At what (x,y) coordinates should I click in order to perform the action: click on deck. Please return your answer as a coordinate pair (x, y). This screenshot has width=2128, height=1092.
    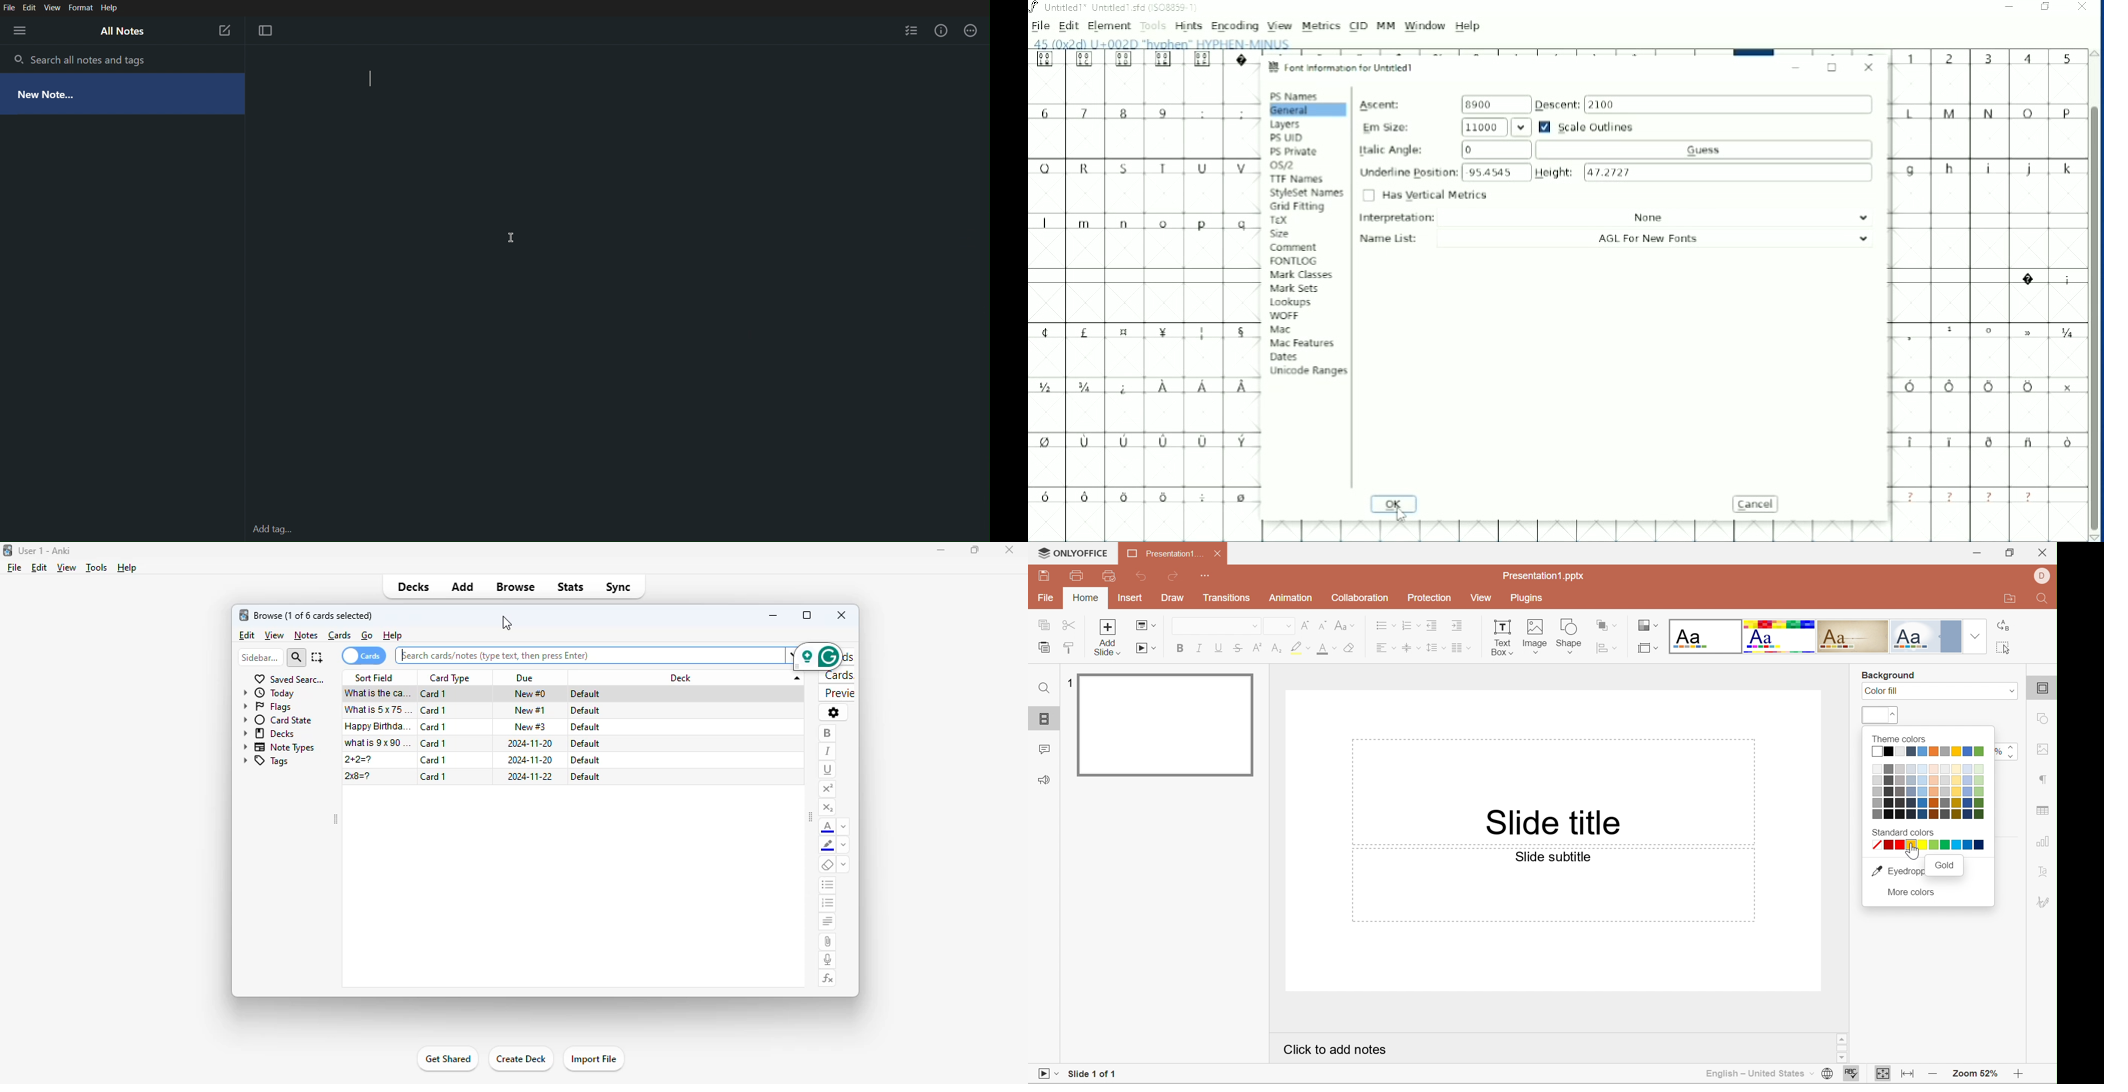
    Looking at the image, I should click on (693, 678).